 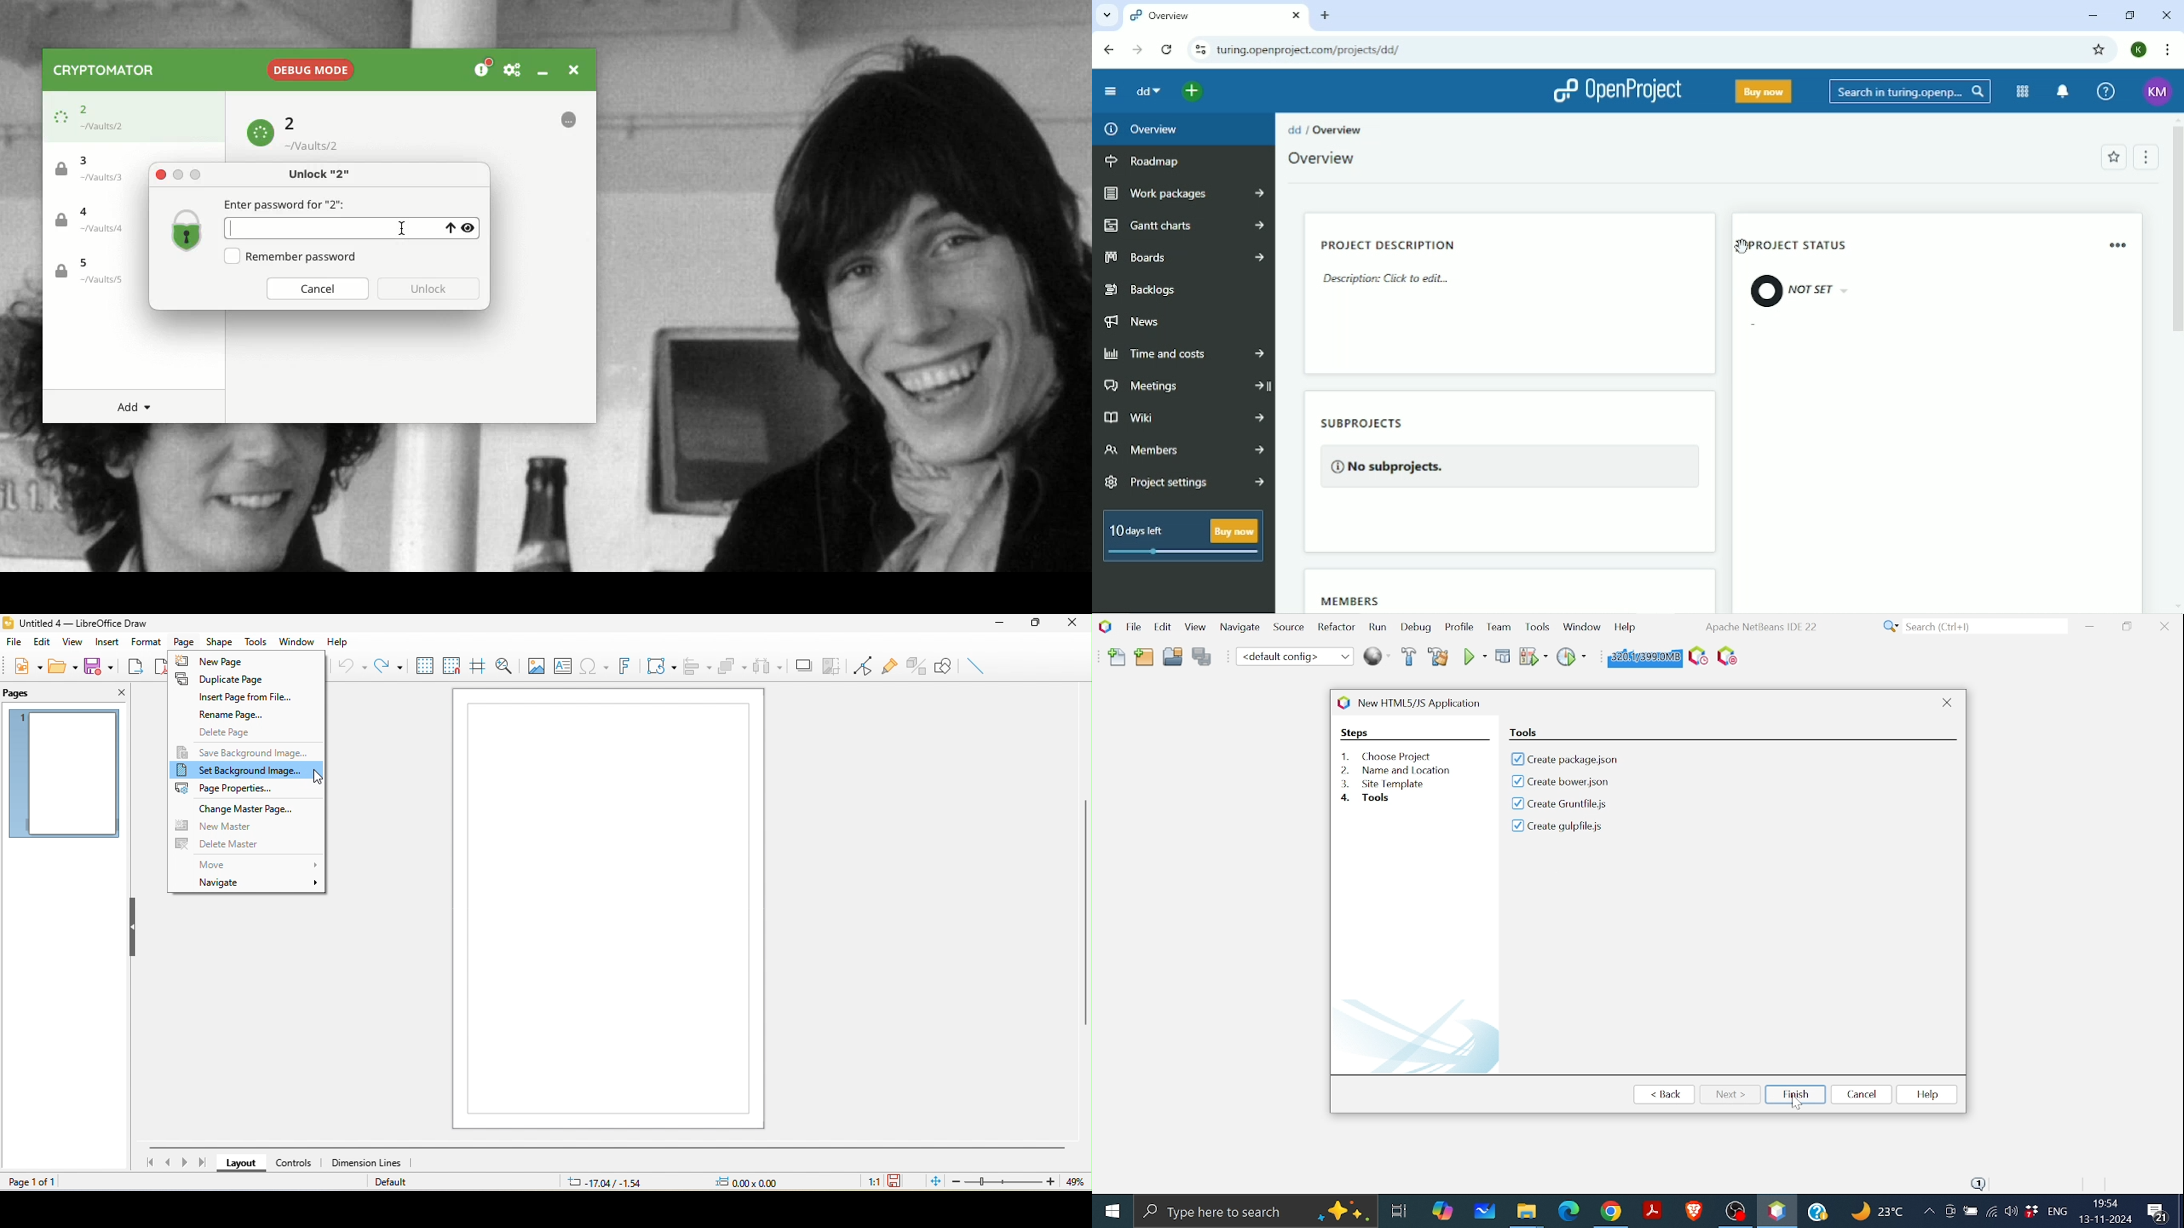 What do you see at coordinates (187, 231) in the screenshot?
I see `Locked` at bounding box center [187, 231].